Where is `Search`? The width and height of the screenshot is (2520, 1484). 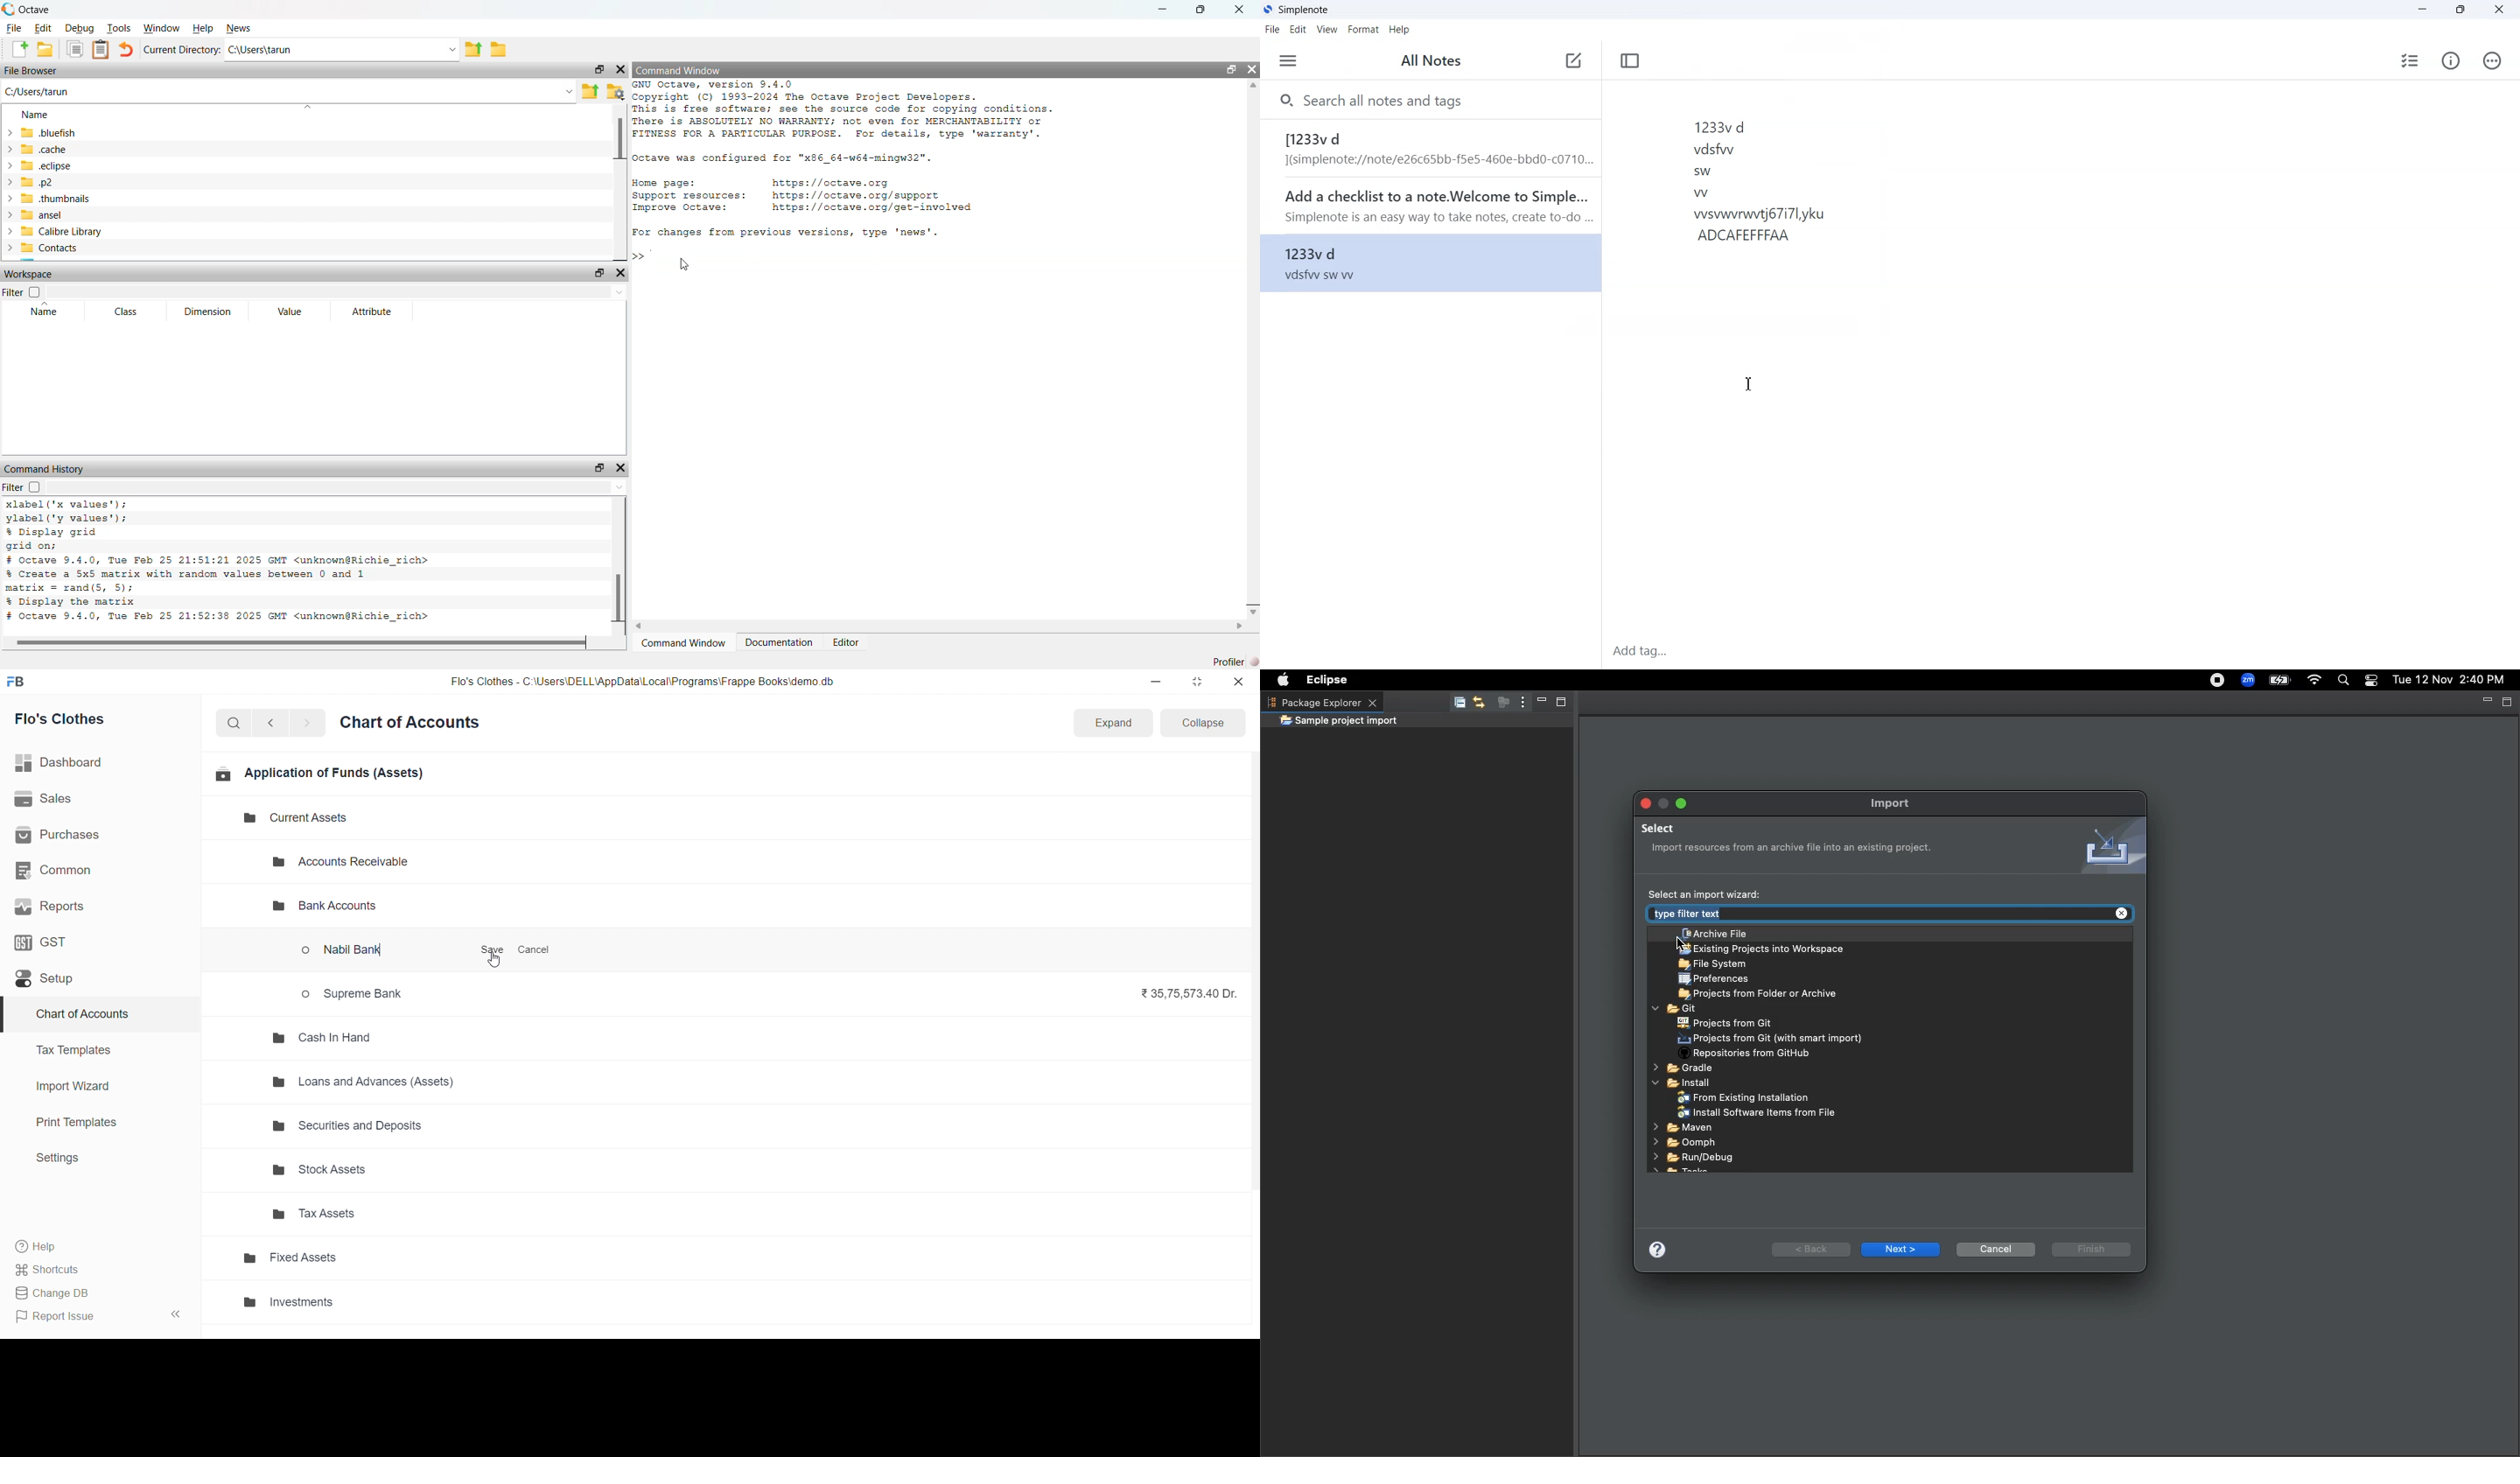 Search is located at coordinates (2342, 681).